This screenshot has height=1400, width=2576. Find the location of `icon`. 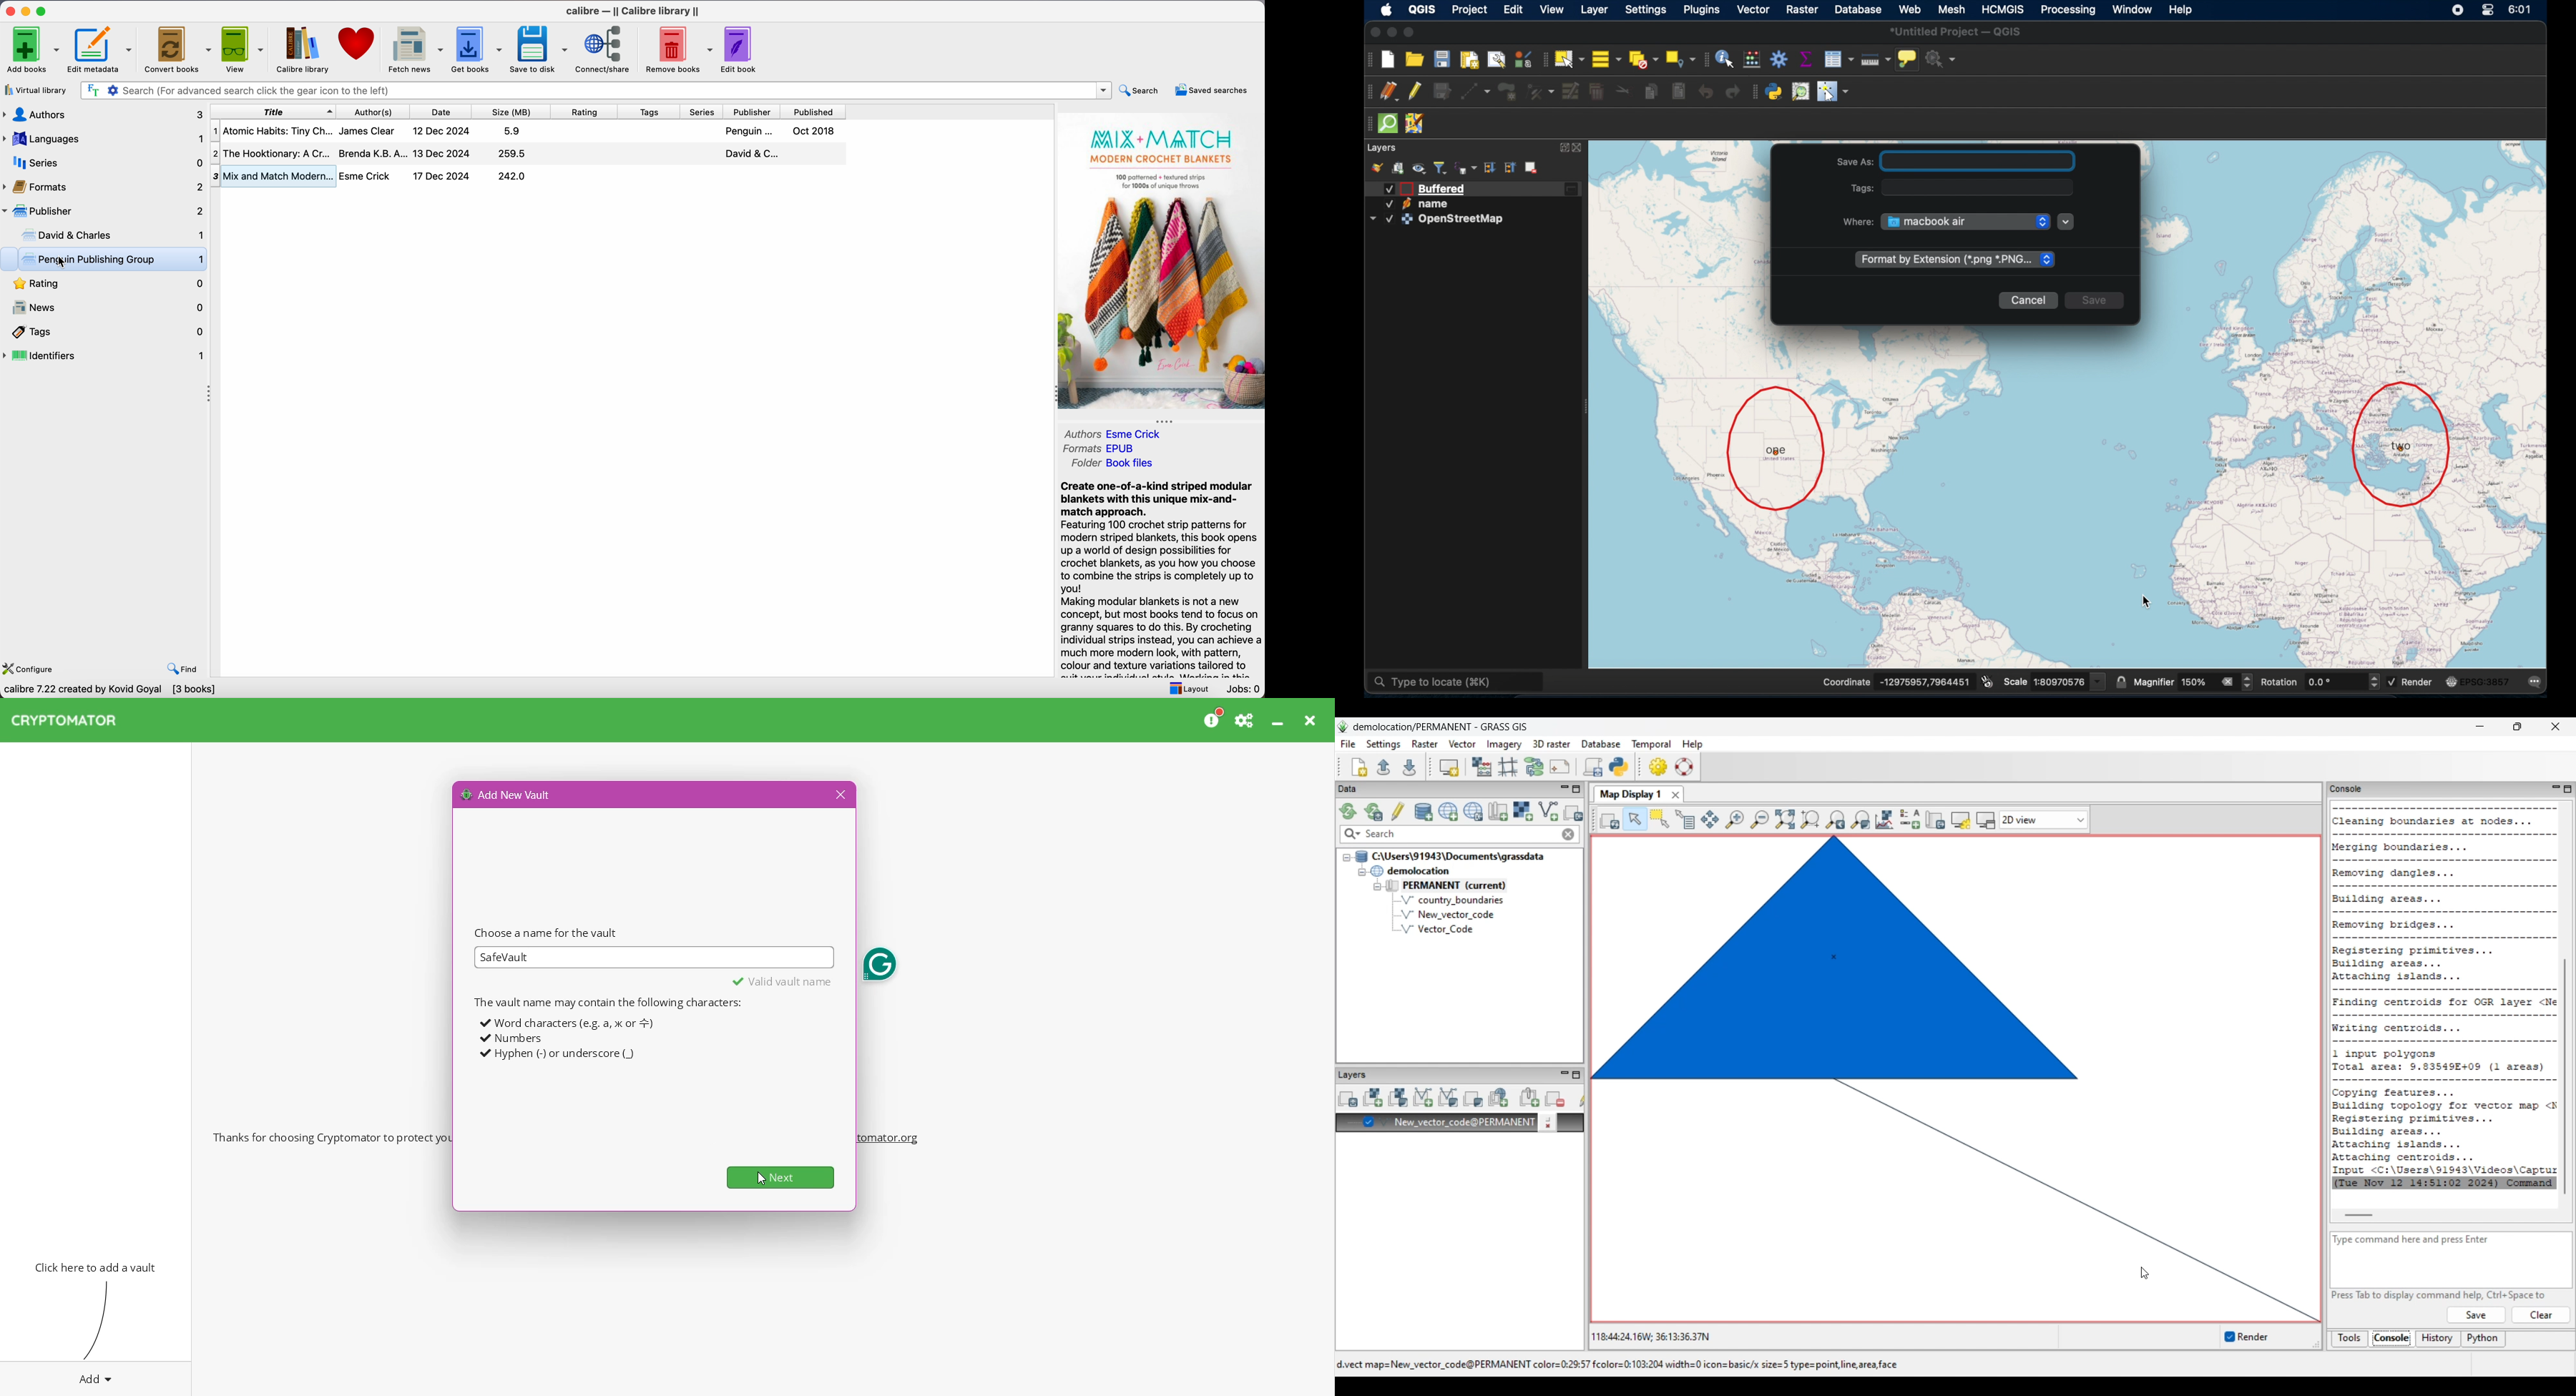

icon is located at coordinates (2451, 682).